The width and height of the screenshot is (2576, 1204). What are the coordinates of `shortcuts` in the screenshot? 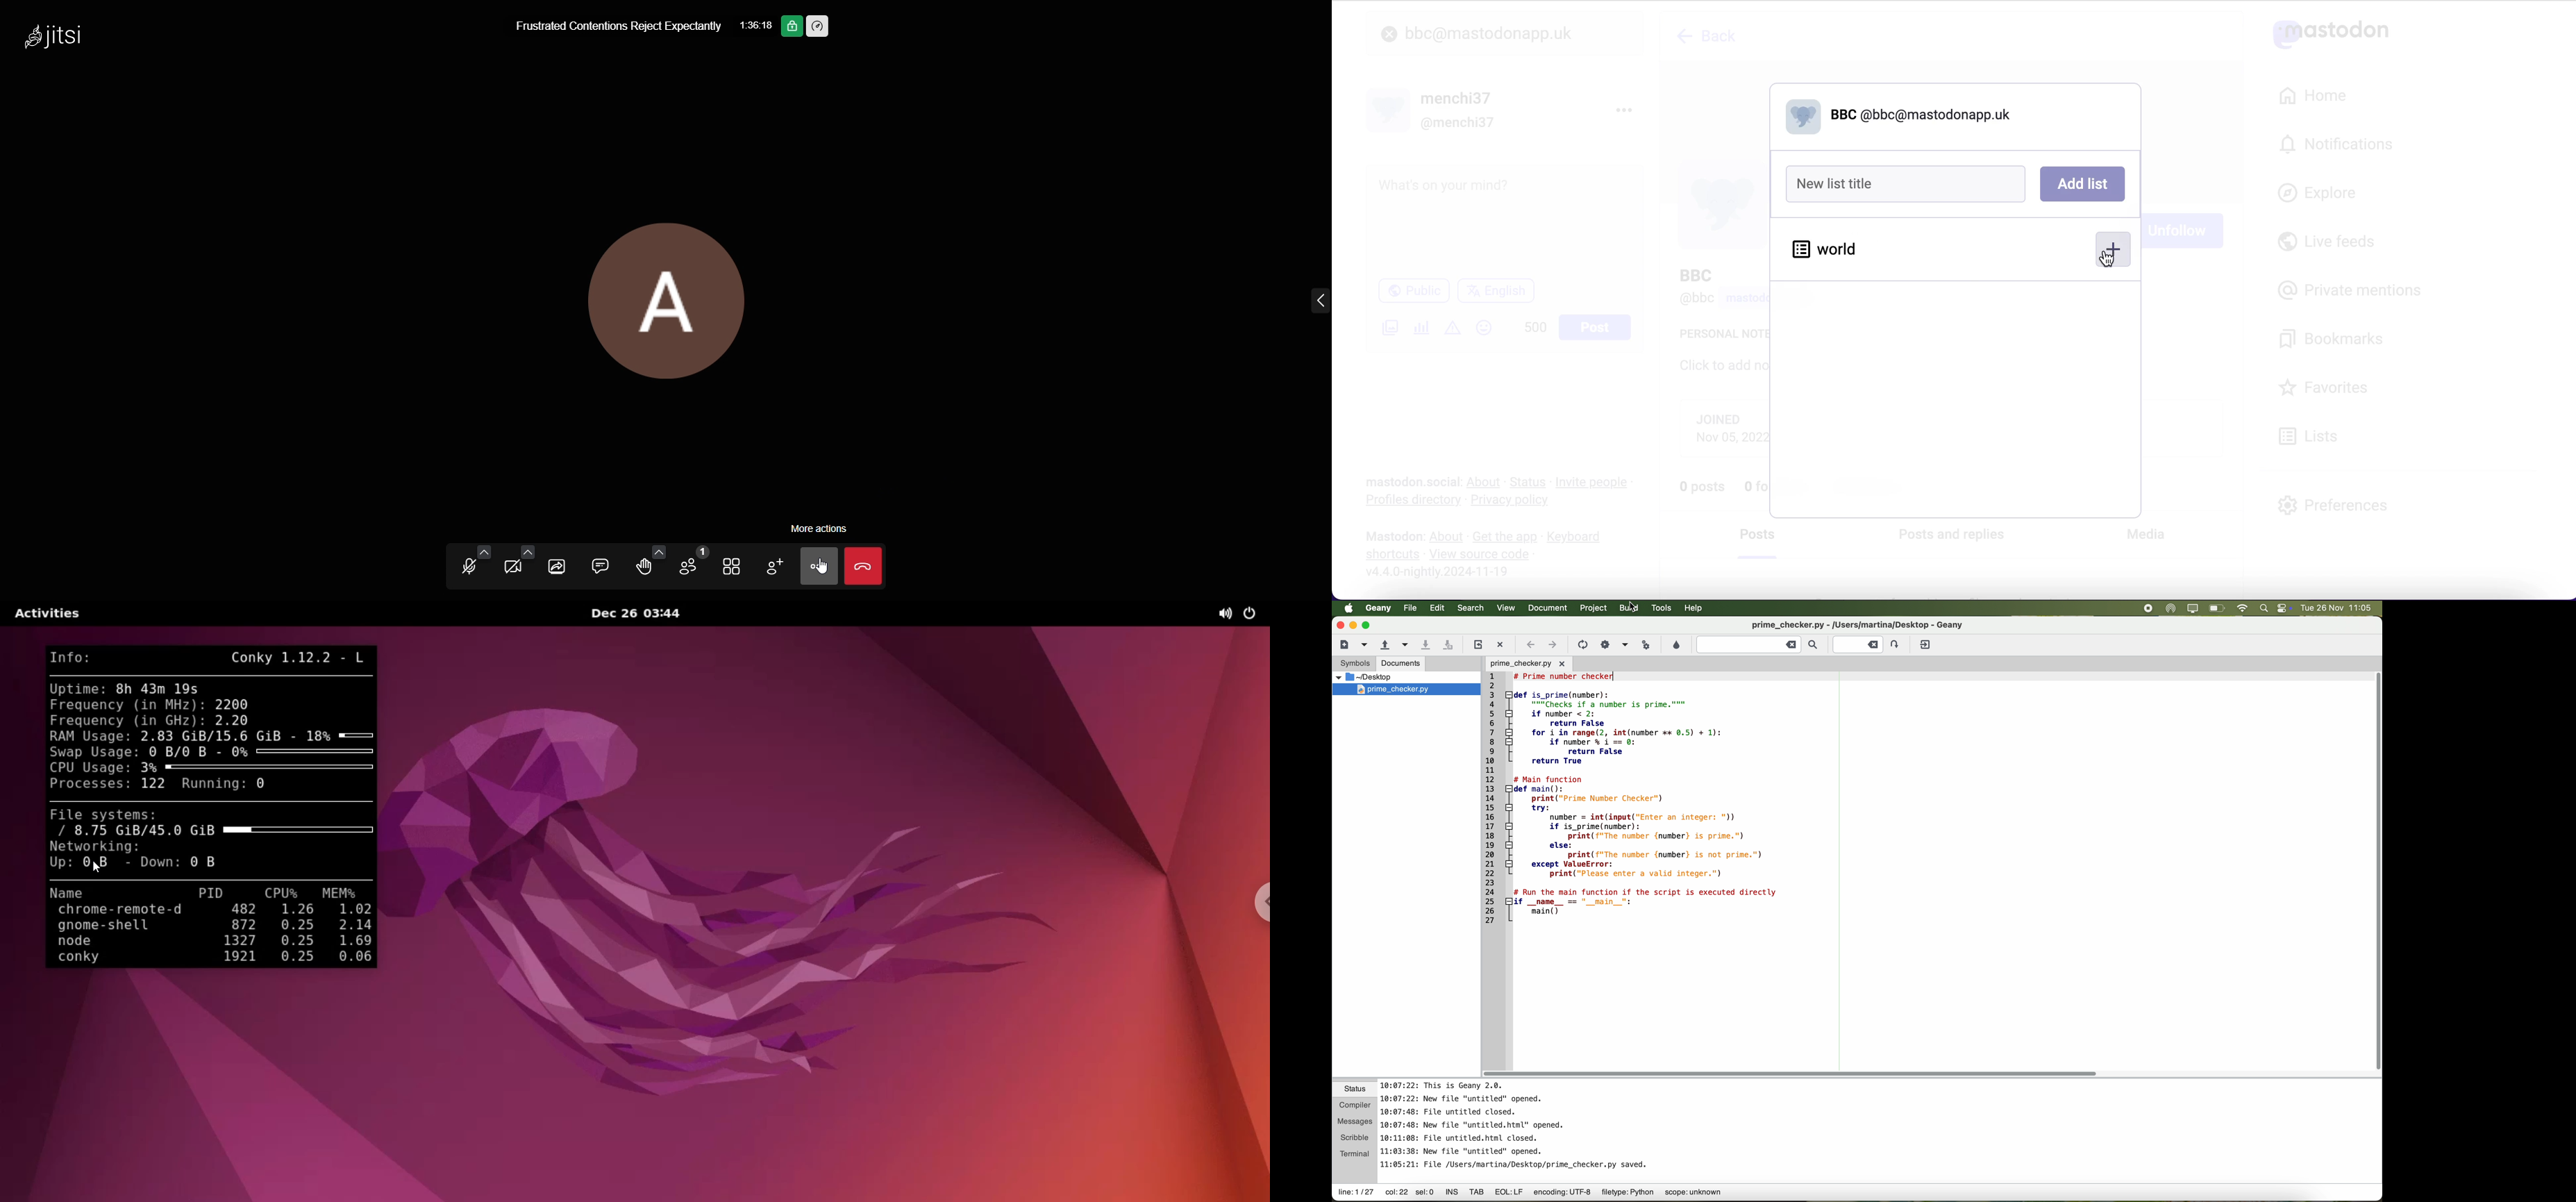 It's located at (1389, 556).